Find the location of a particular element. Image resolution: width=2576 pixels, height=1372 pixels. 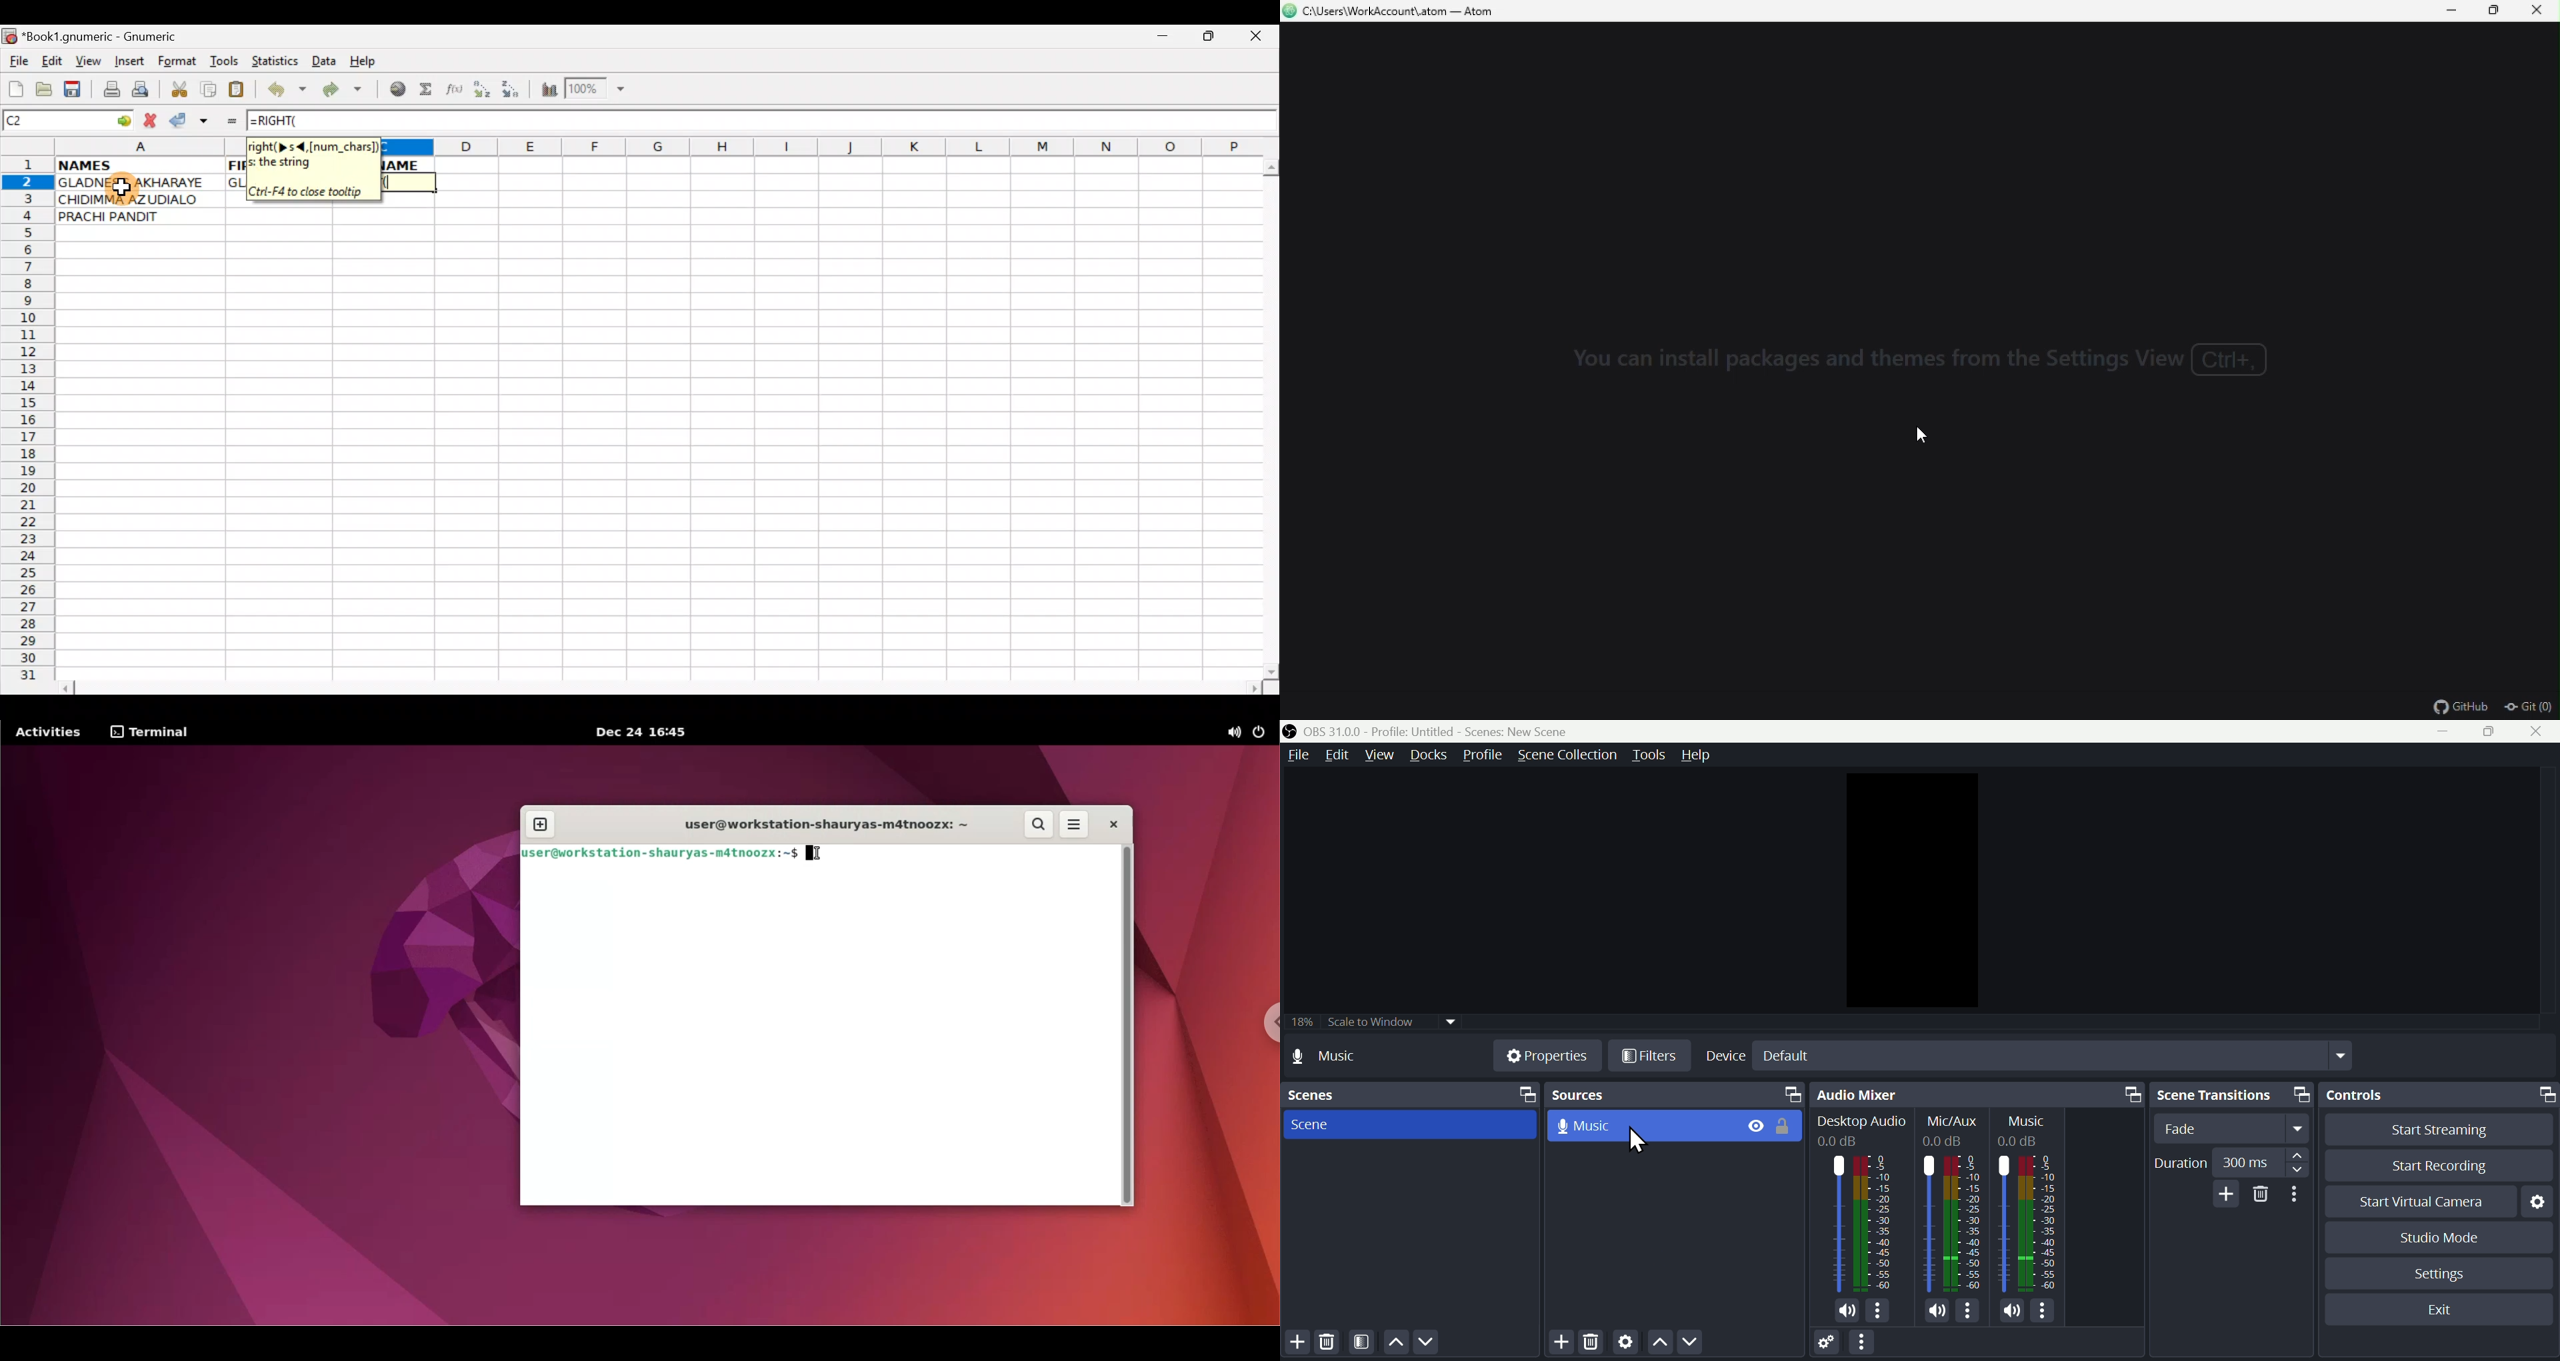

Settings is located at coordinates (1827, 1344).